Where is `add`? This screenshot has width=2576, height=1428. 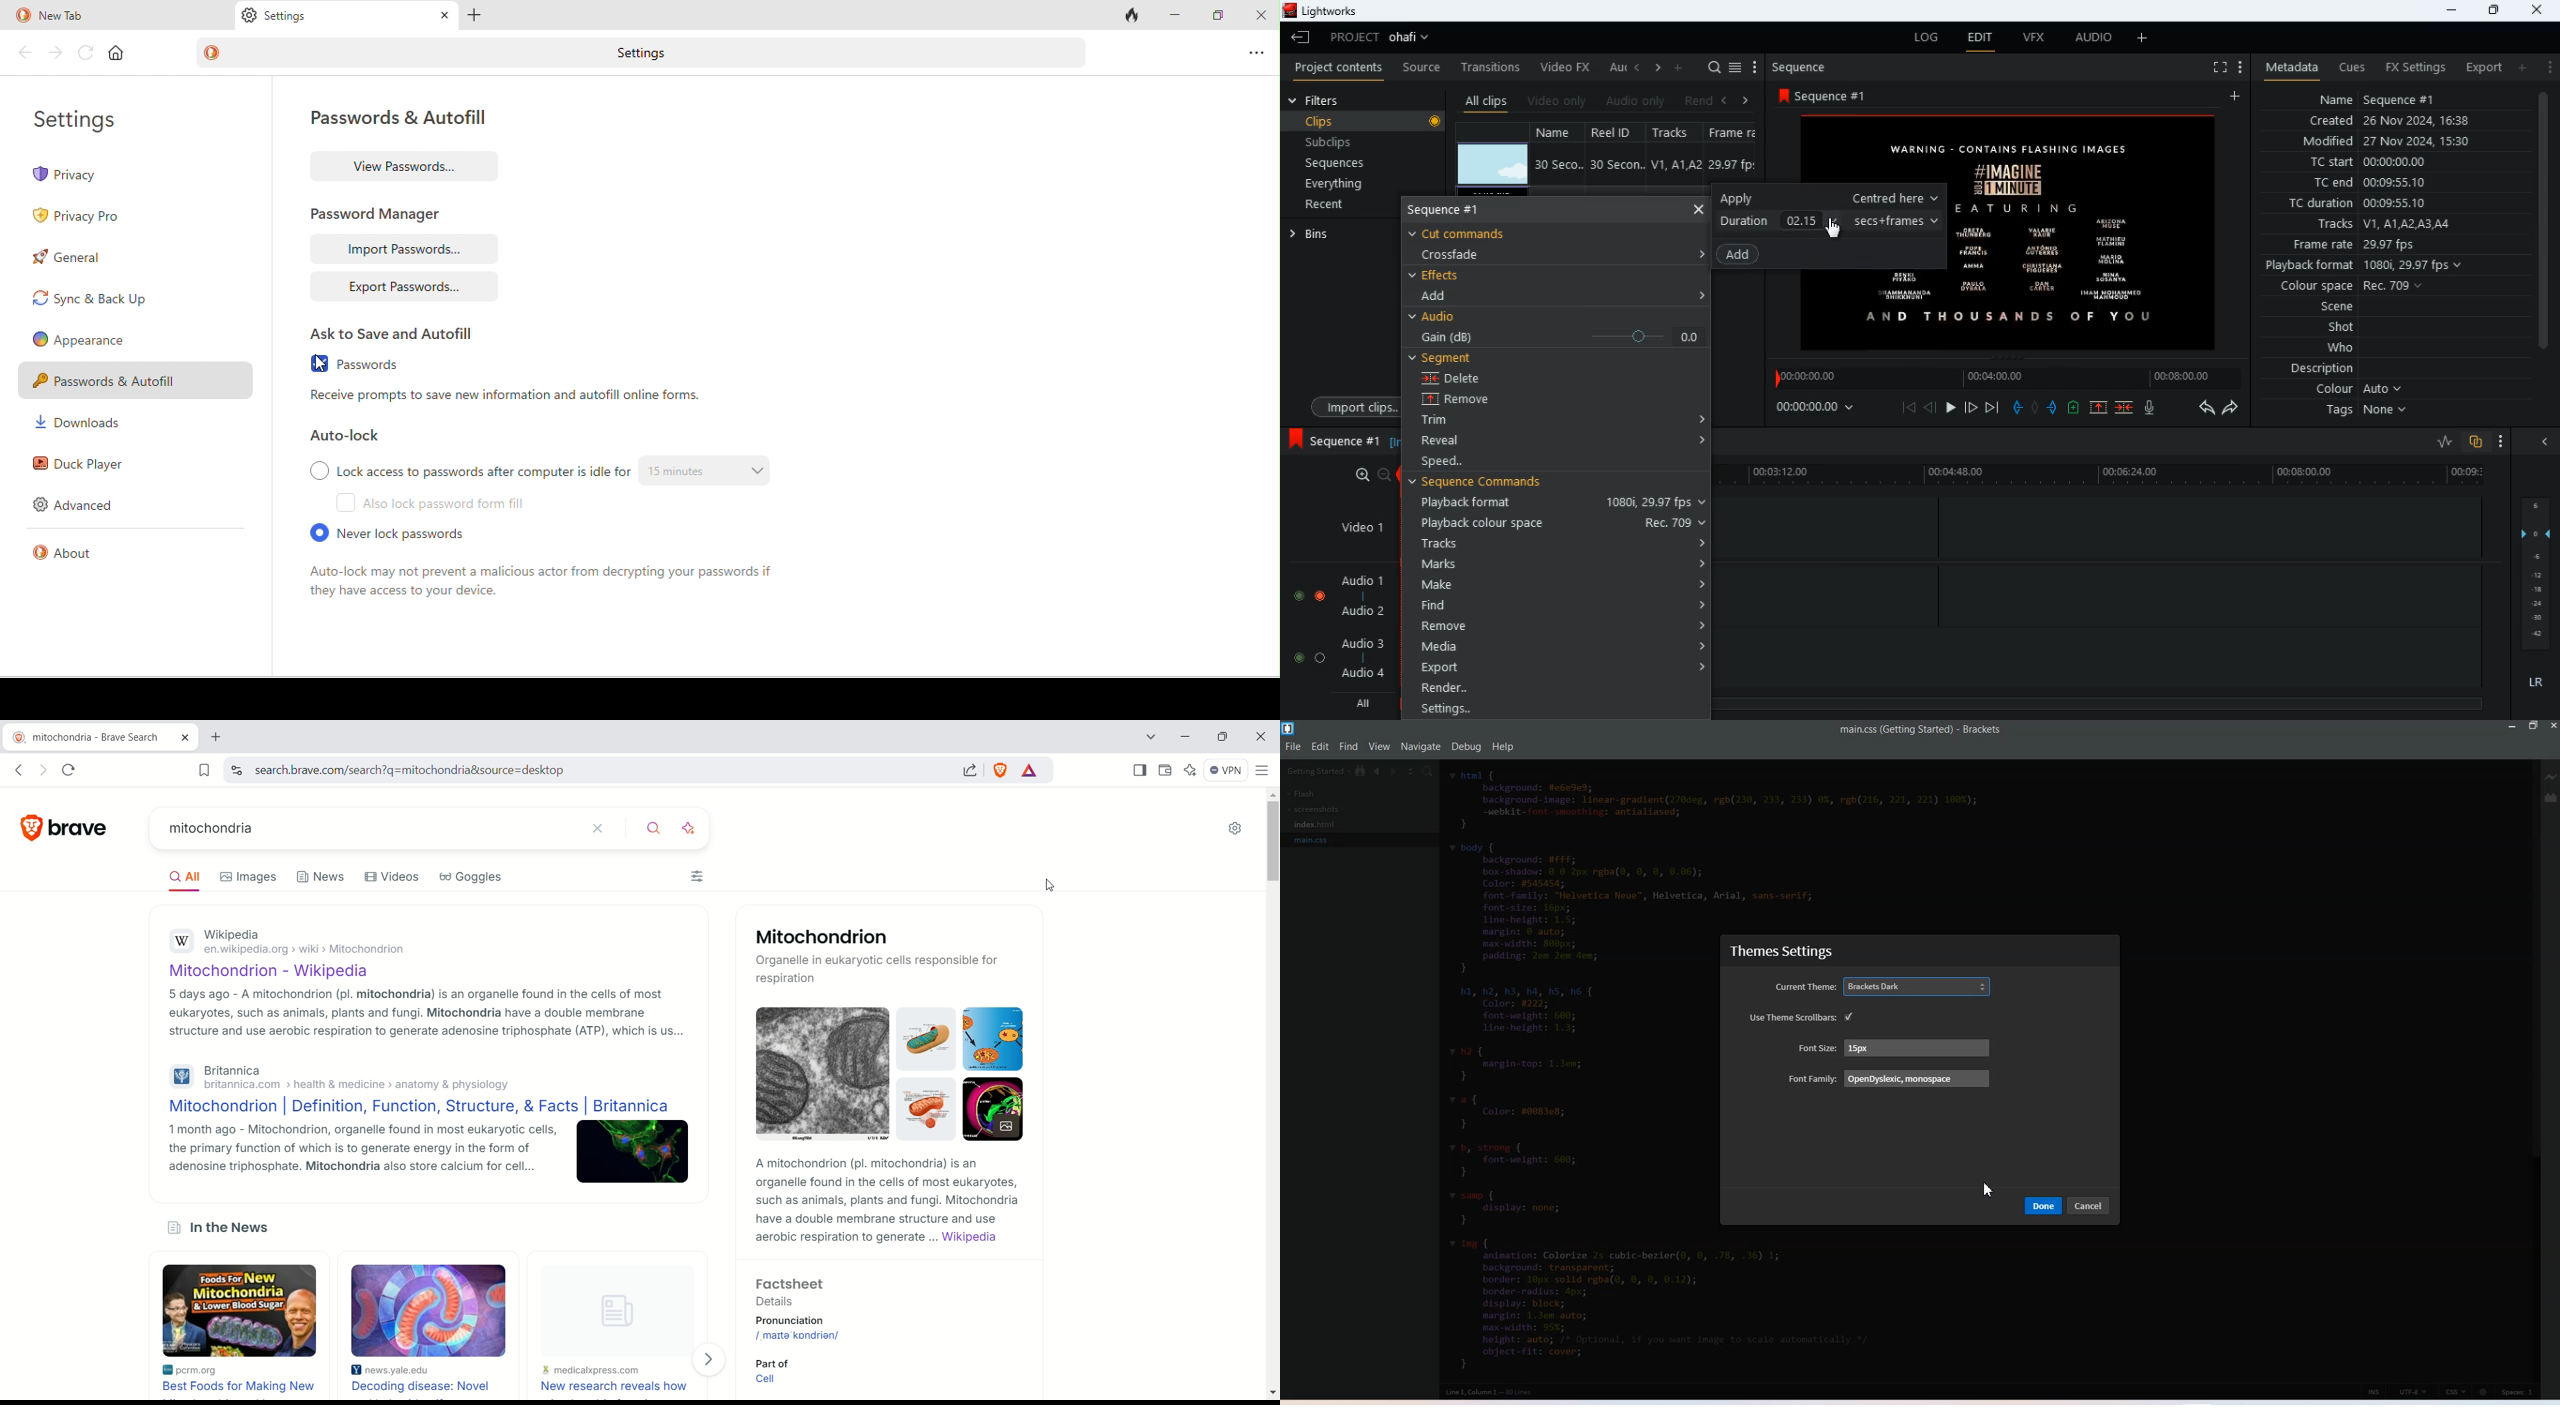
add is located at coordinates (1743, 255).